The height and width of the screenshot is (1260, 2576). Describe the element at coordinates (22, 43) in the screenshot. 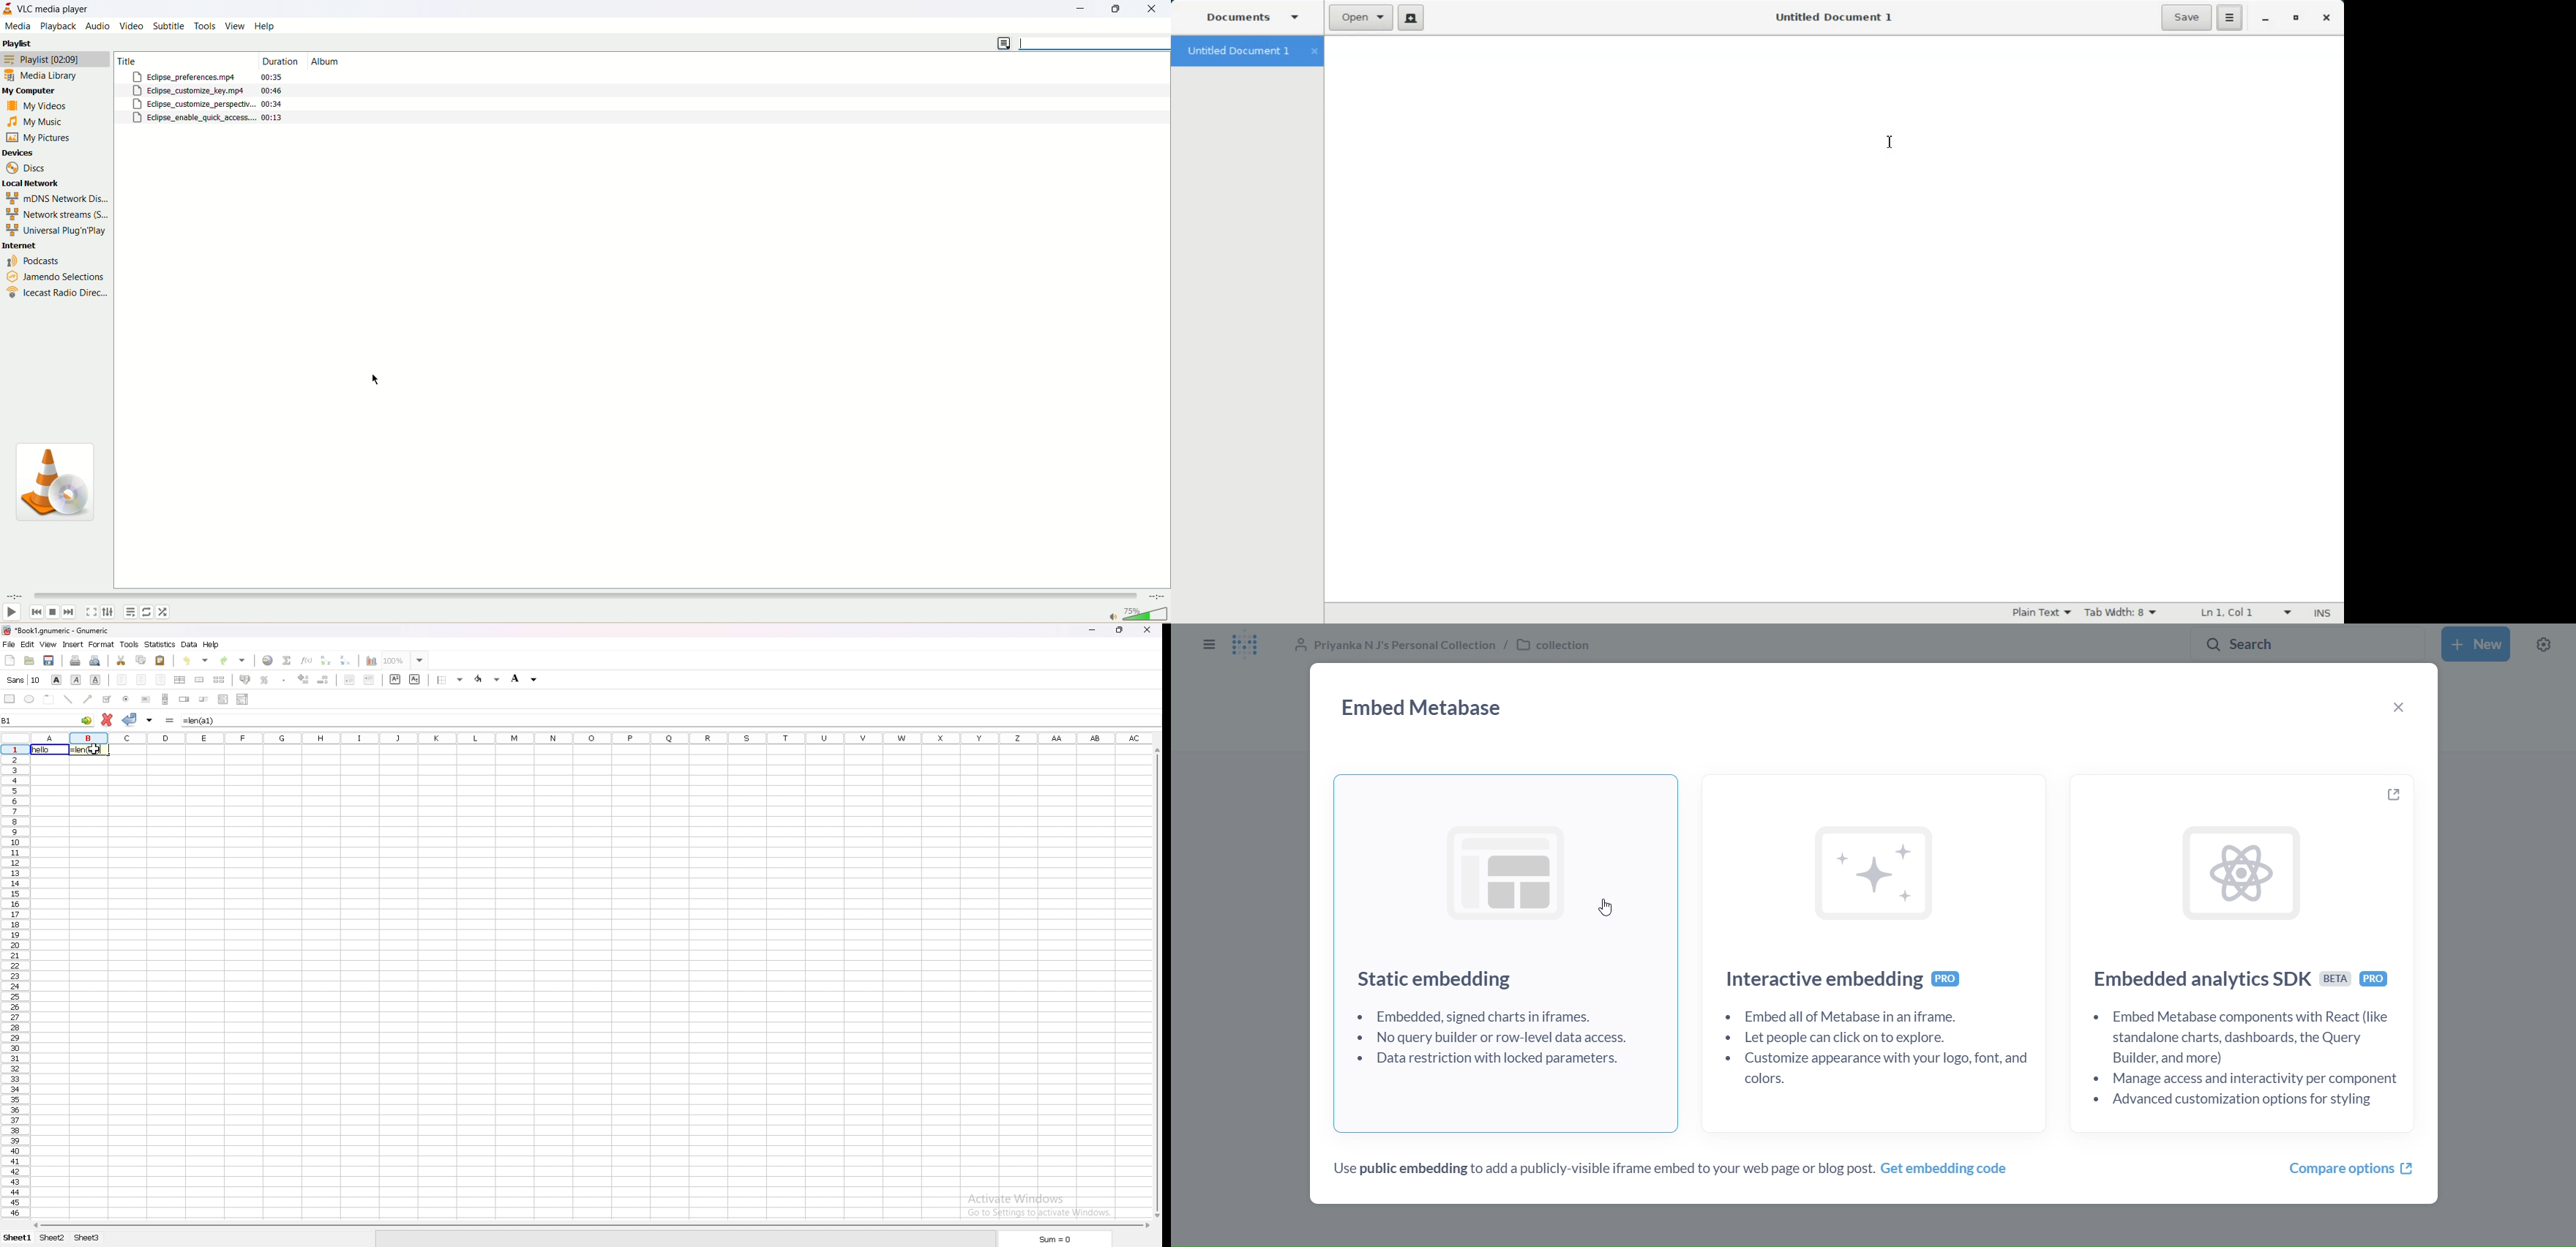

I see `playlist` at that location.